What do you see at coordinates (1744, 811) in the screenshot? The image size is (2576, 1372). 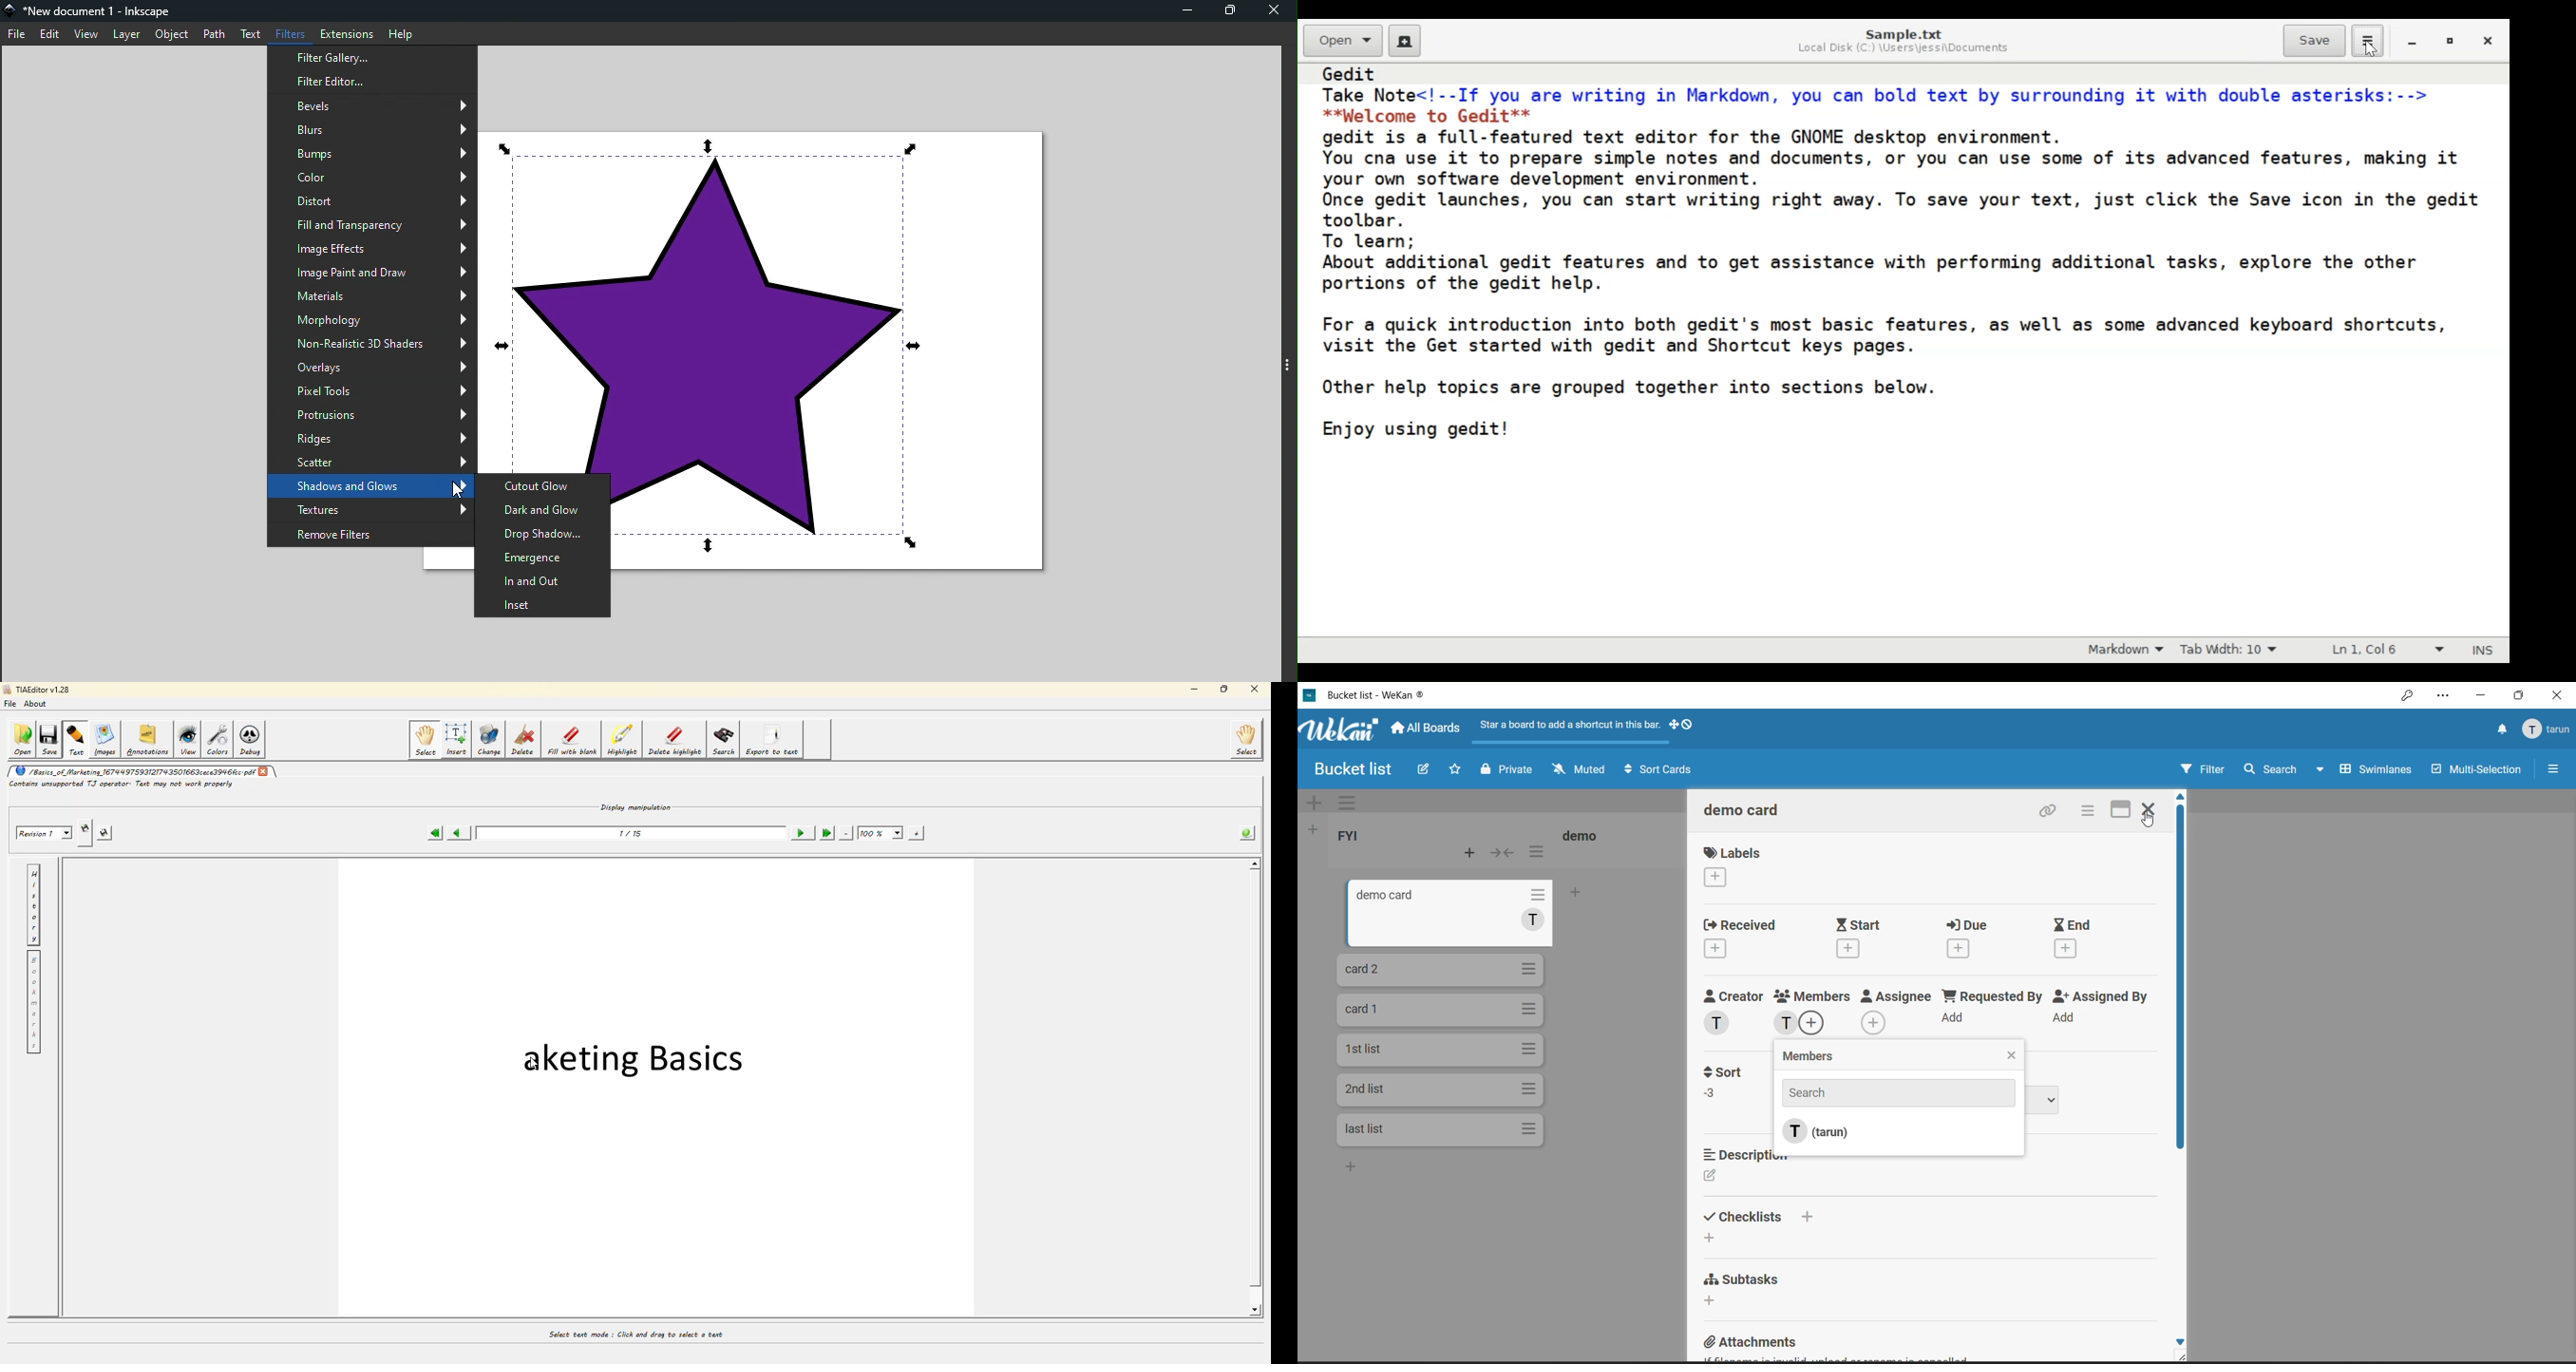 I see `card title` at bounding box center [1744, 811].